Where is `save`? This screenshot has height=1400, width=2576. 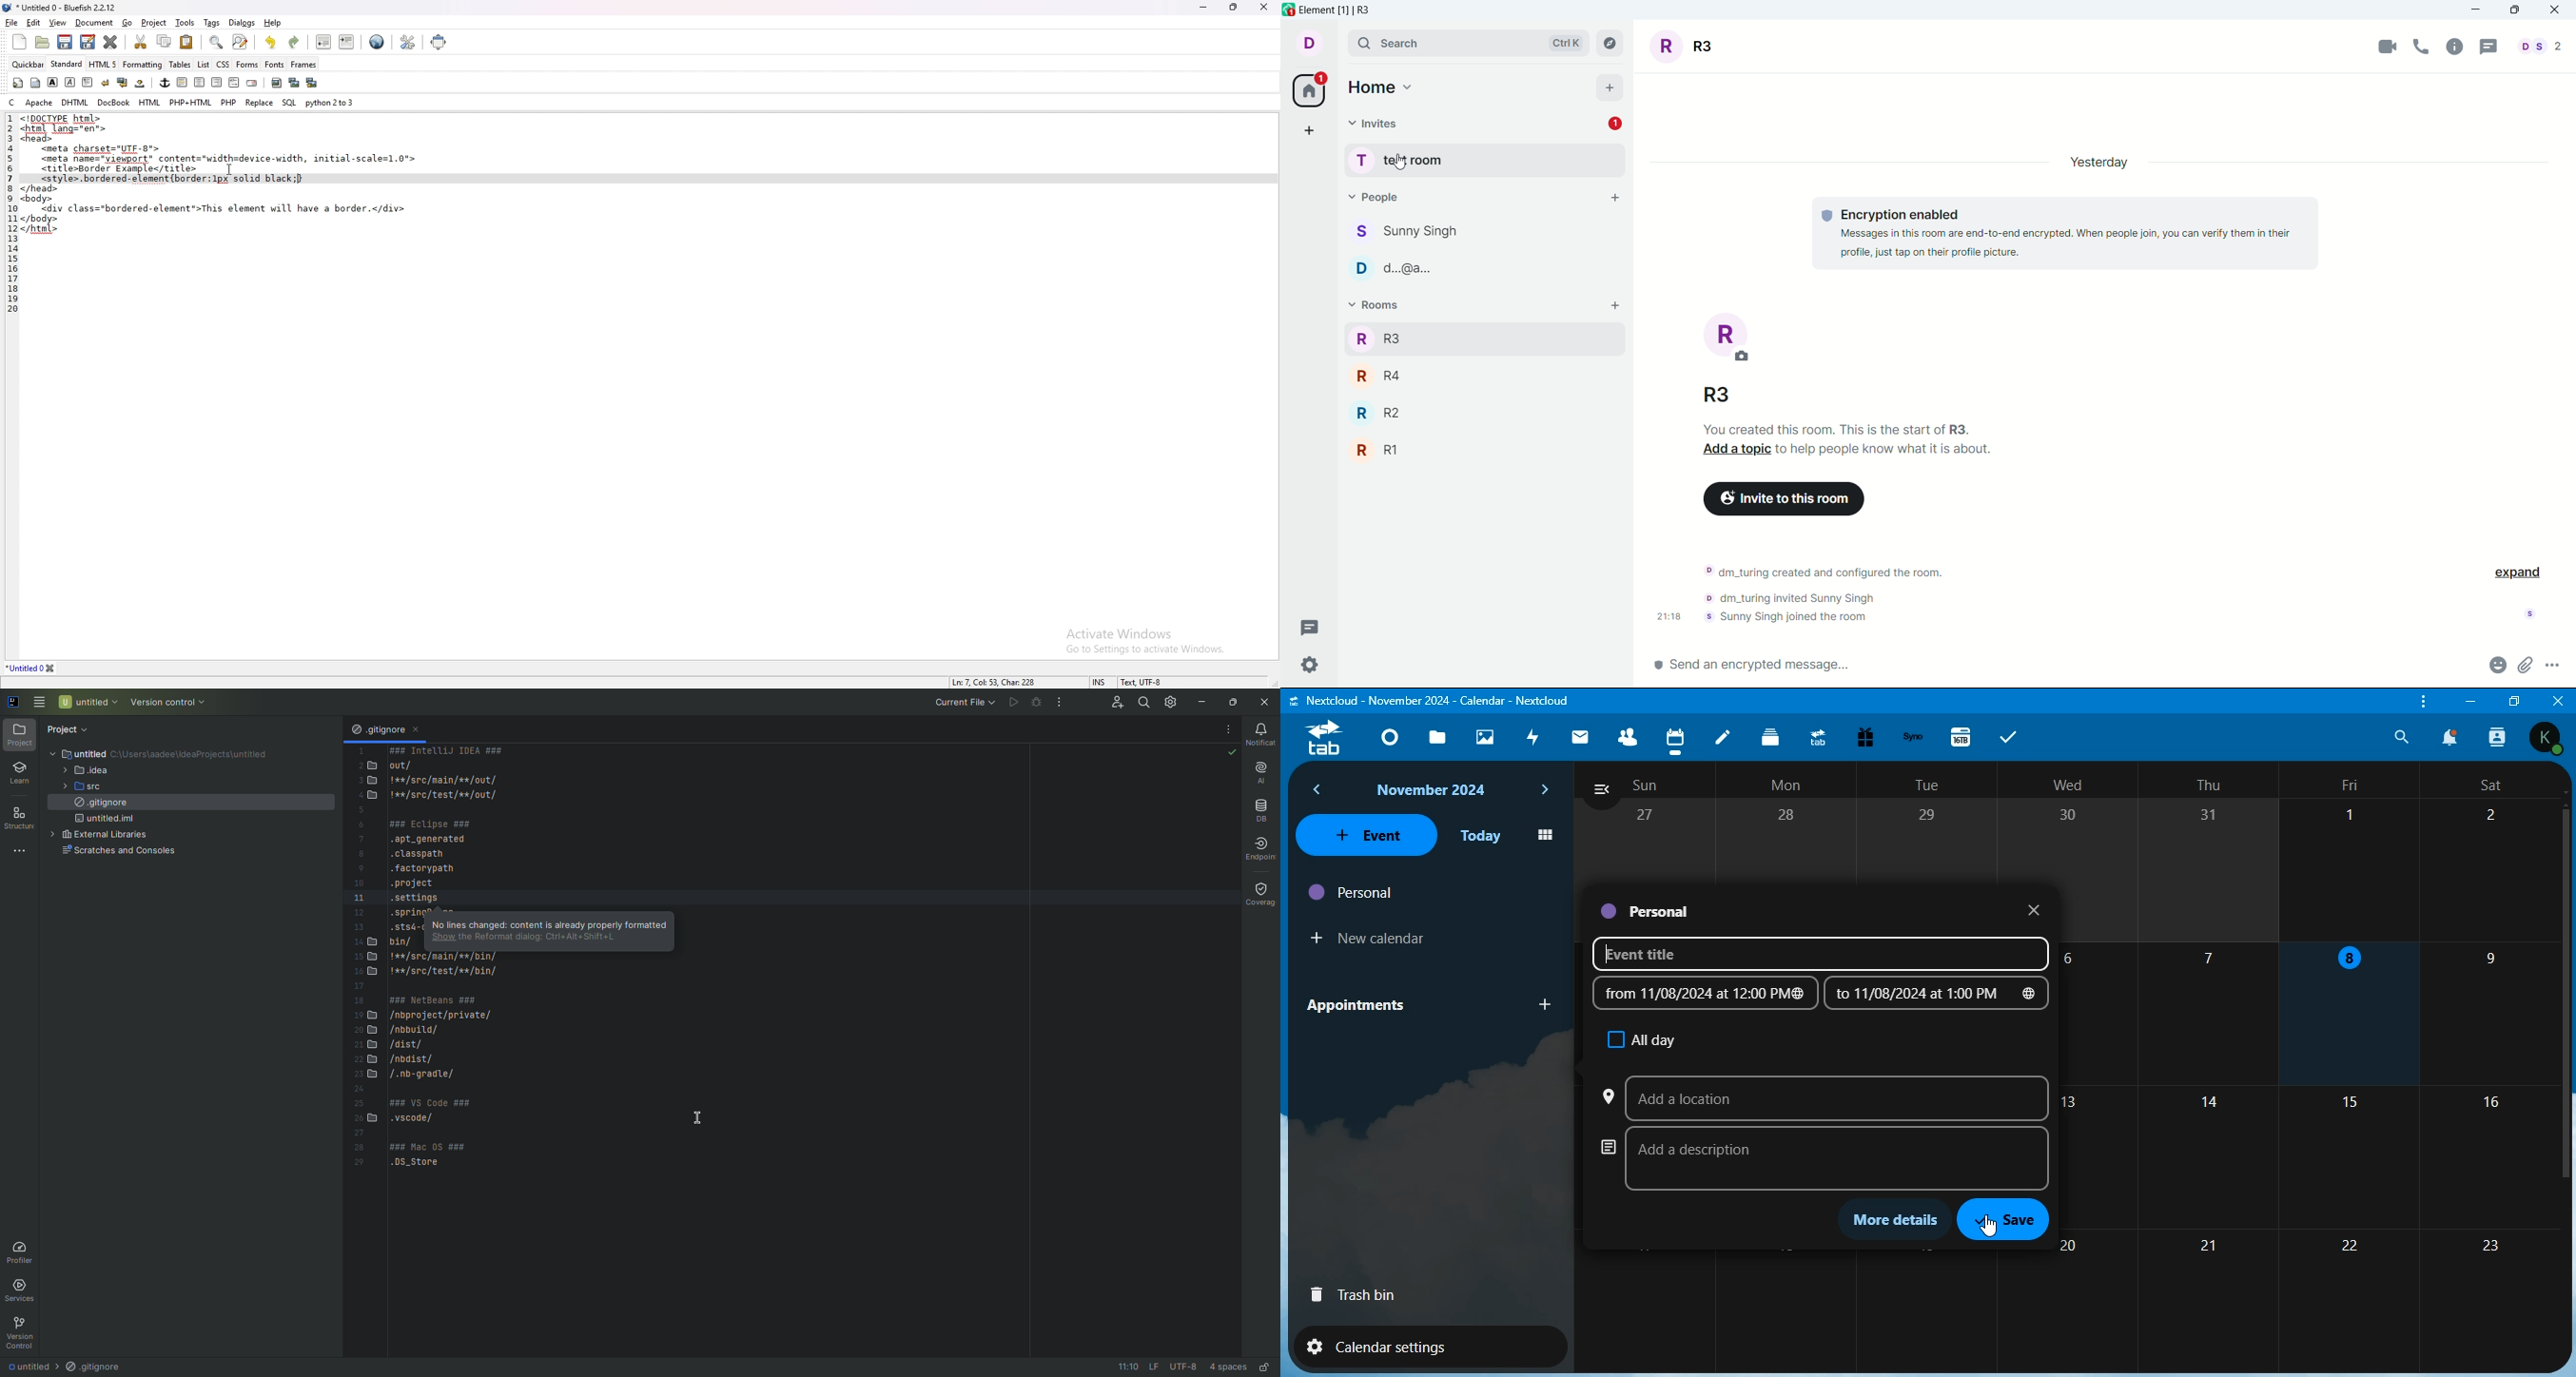 save is located at coordinates (2011, 1221).